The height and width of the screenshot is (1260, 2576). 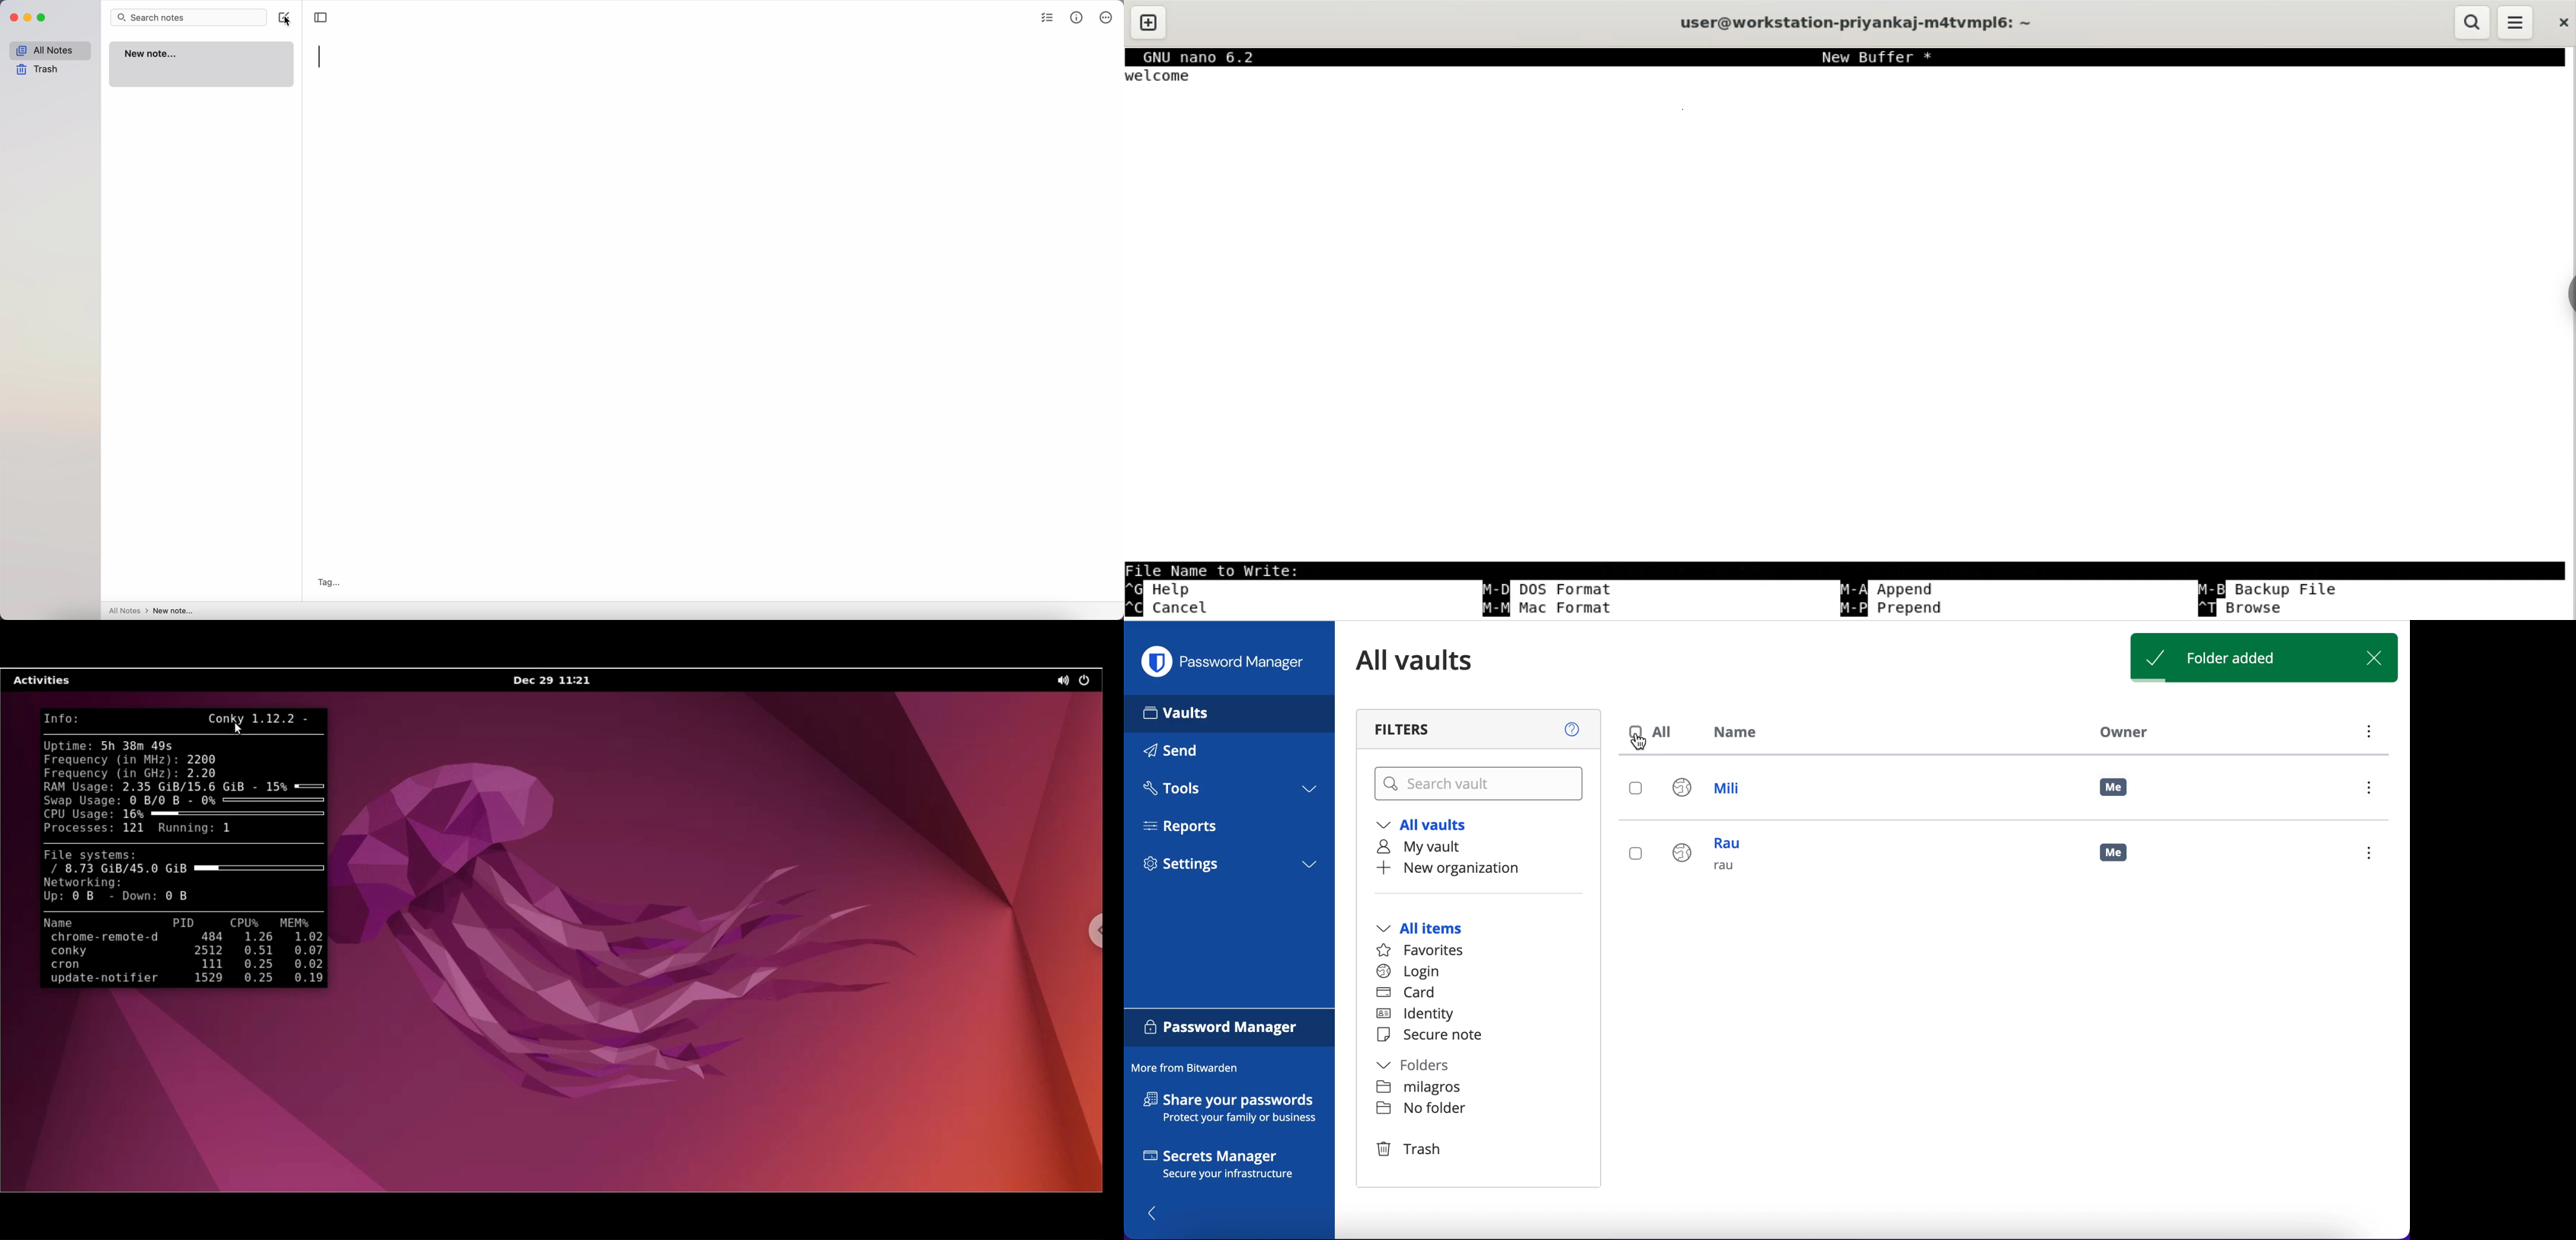 What do you see at coordinates (13, 17) in the screenshot?
I see `close Simplenote` at bounding box center [13, 17].